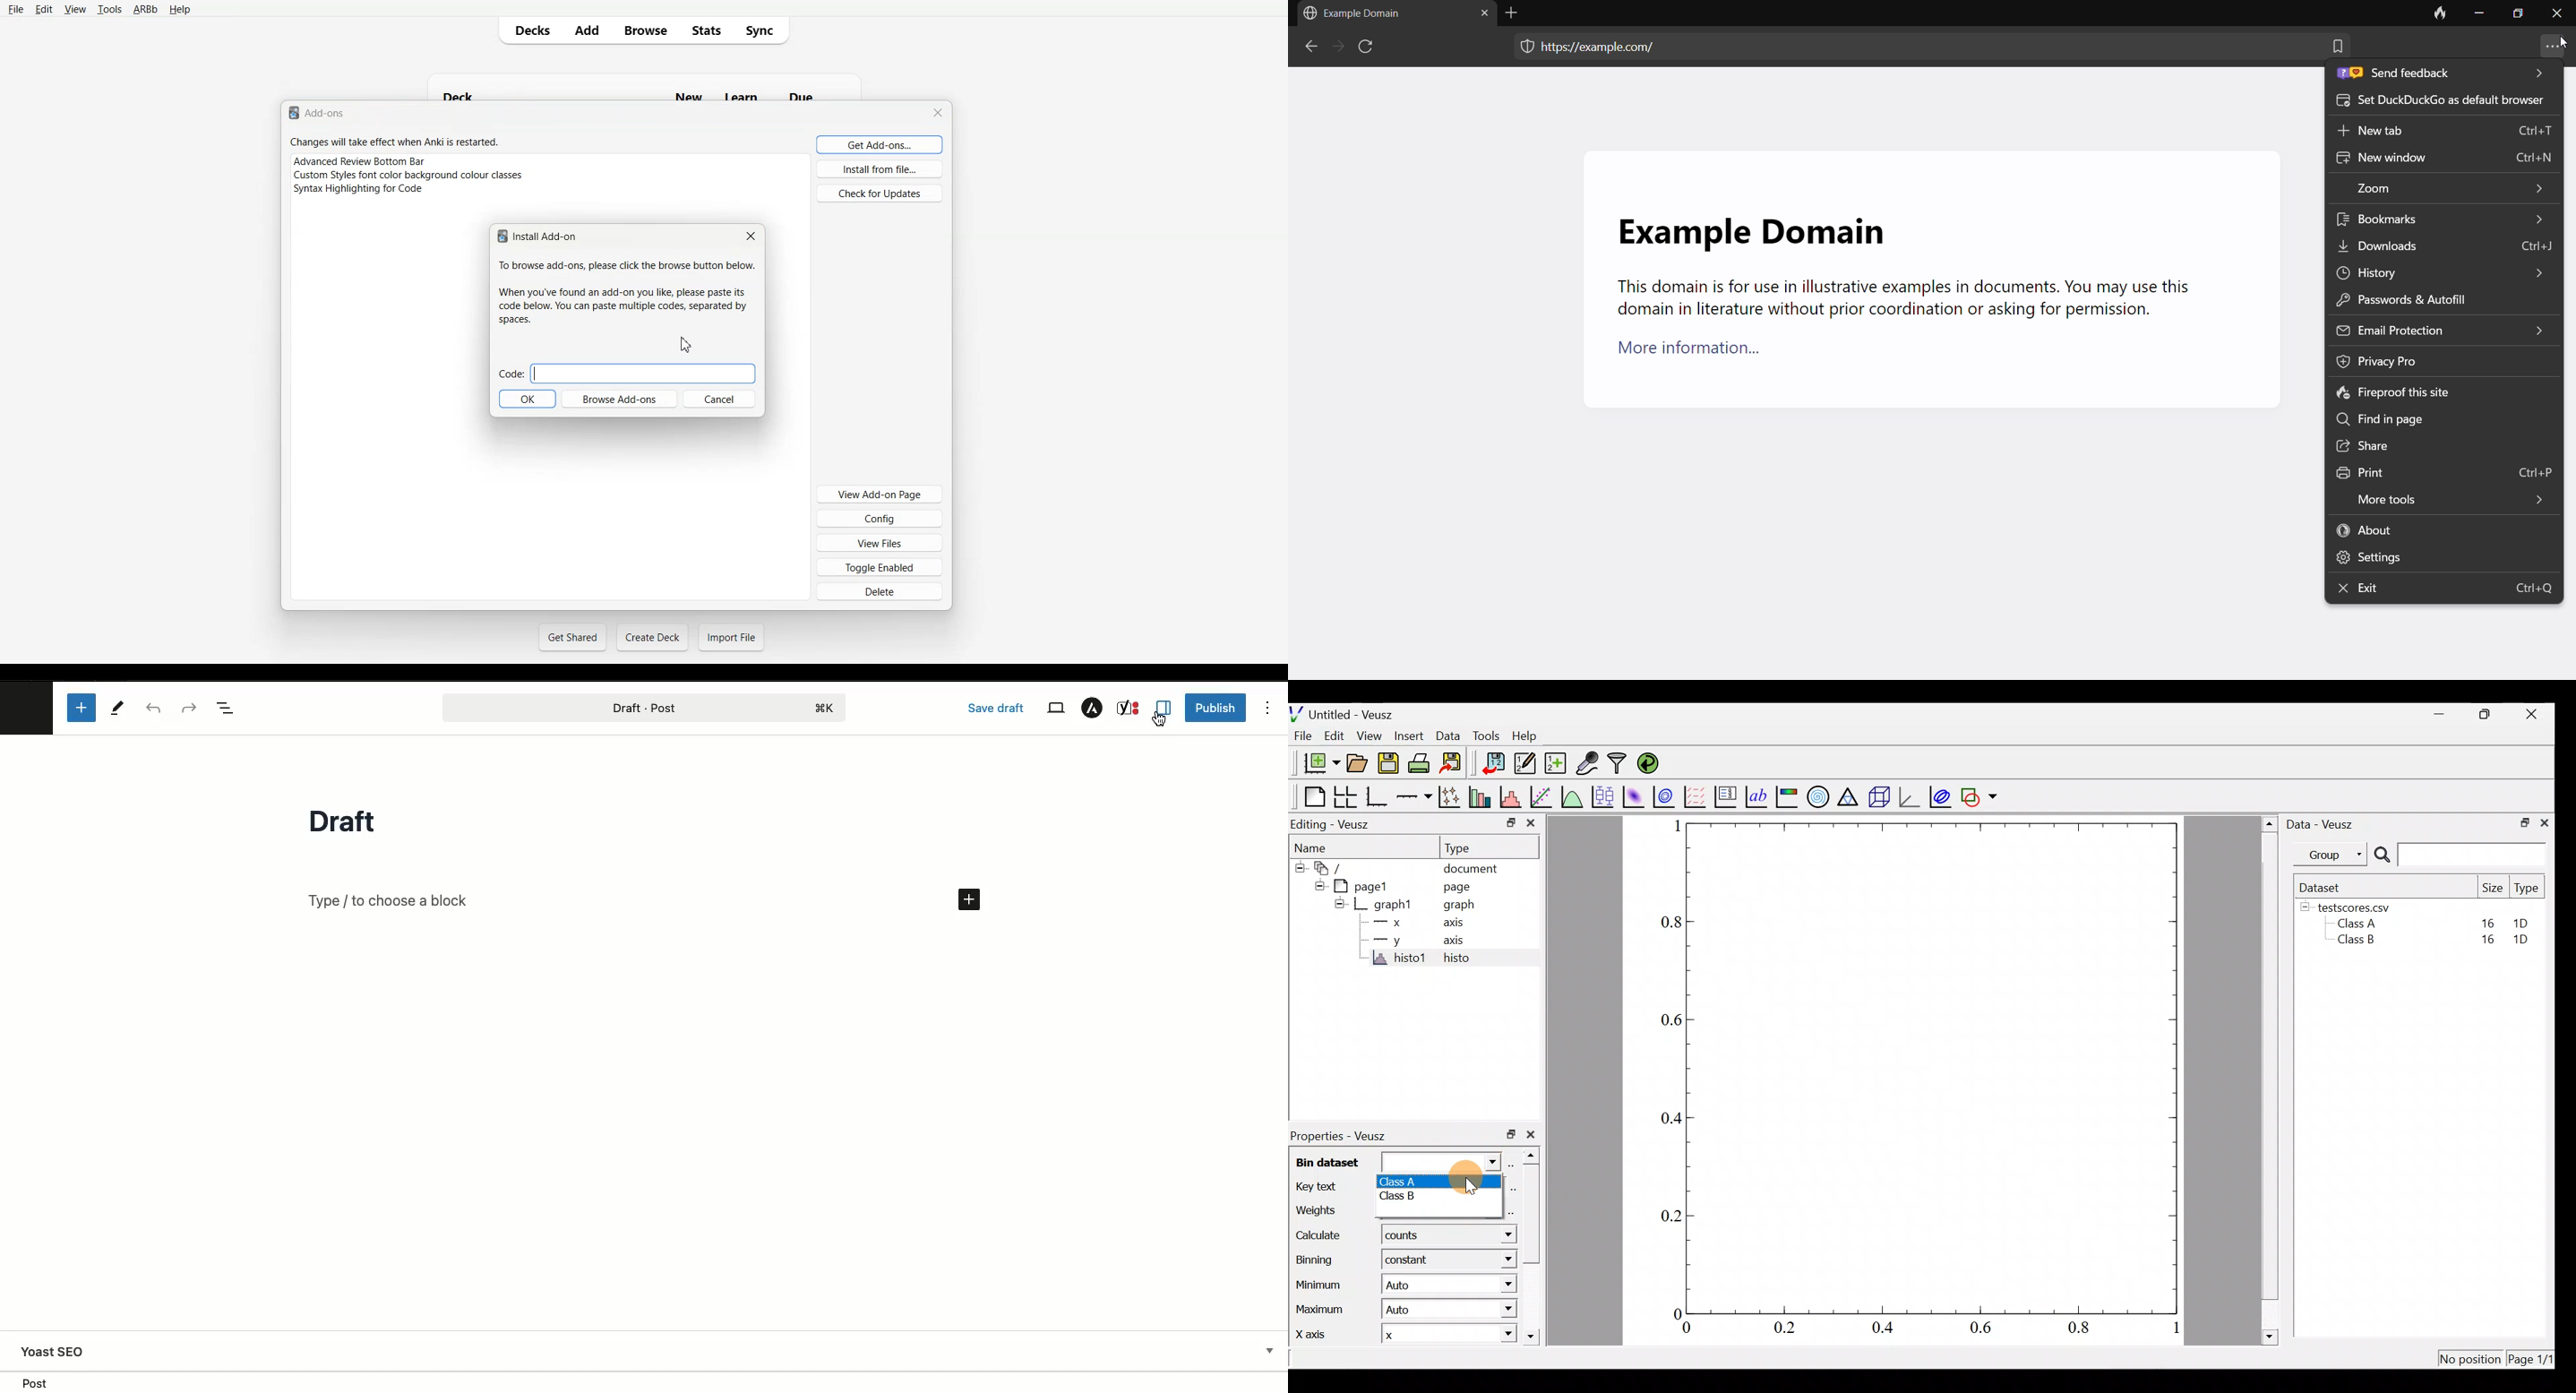 Image resolution: width=2576 pixels, height=1400 pixels. What do you see at coordinates (1605, 45) in the screenshot?
I see `web address` at bounding box center [1605, 45].